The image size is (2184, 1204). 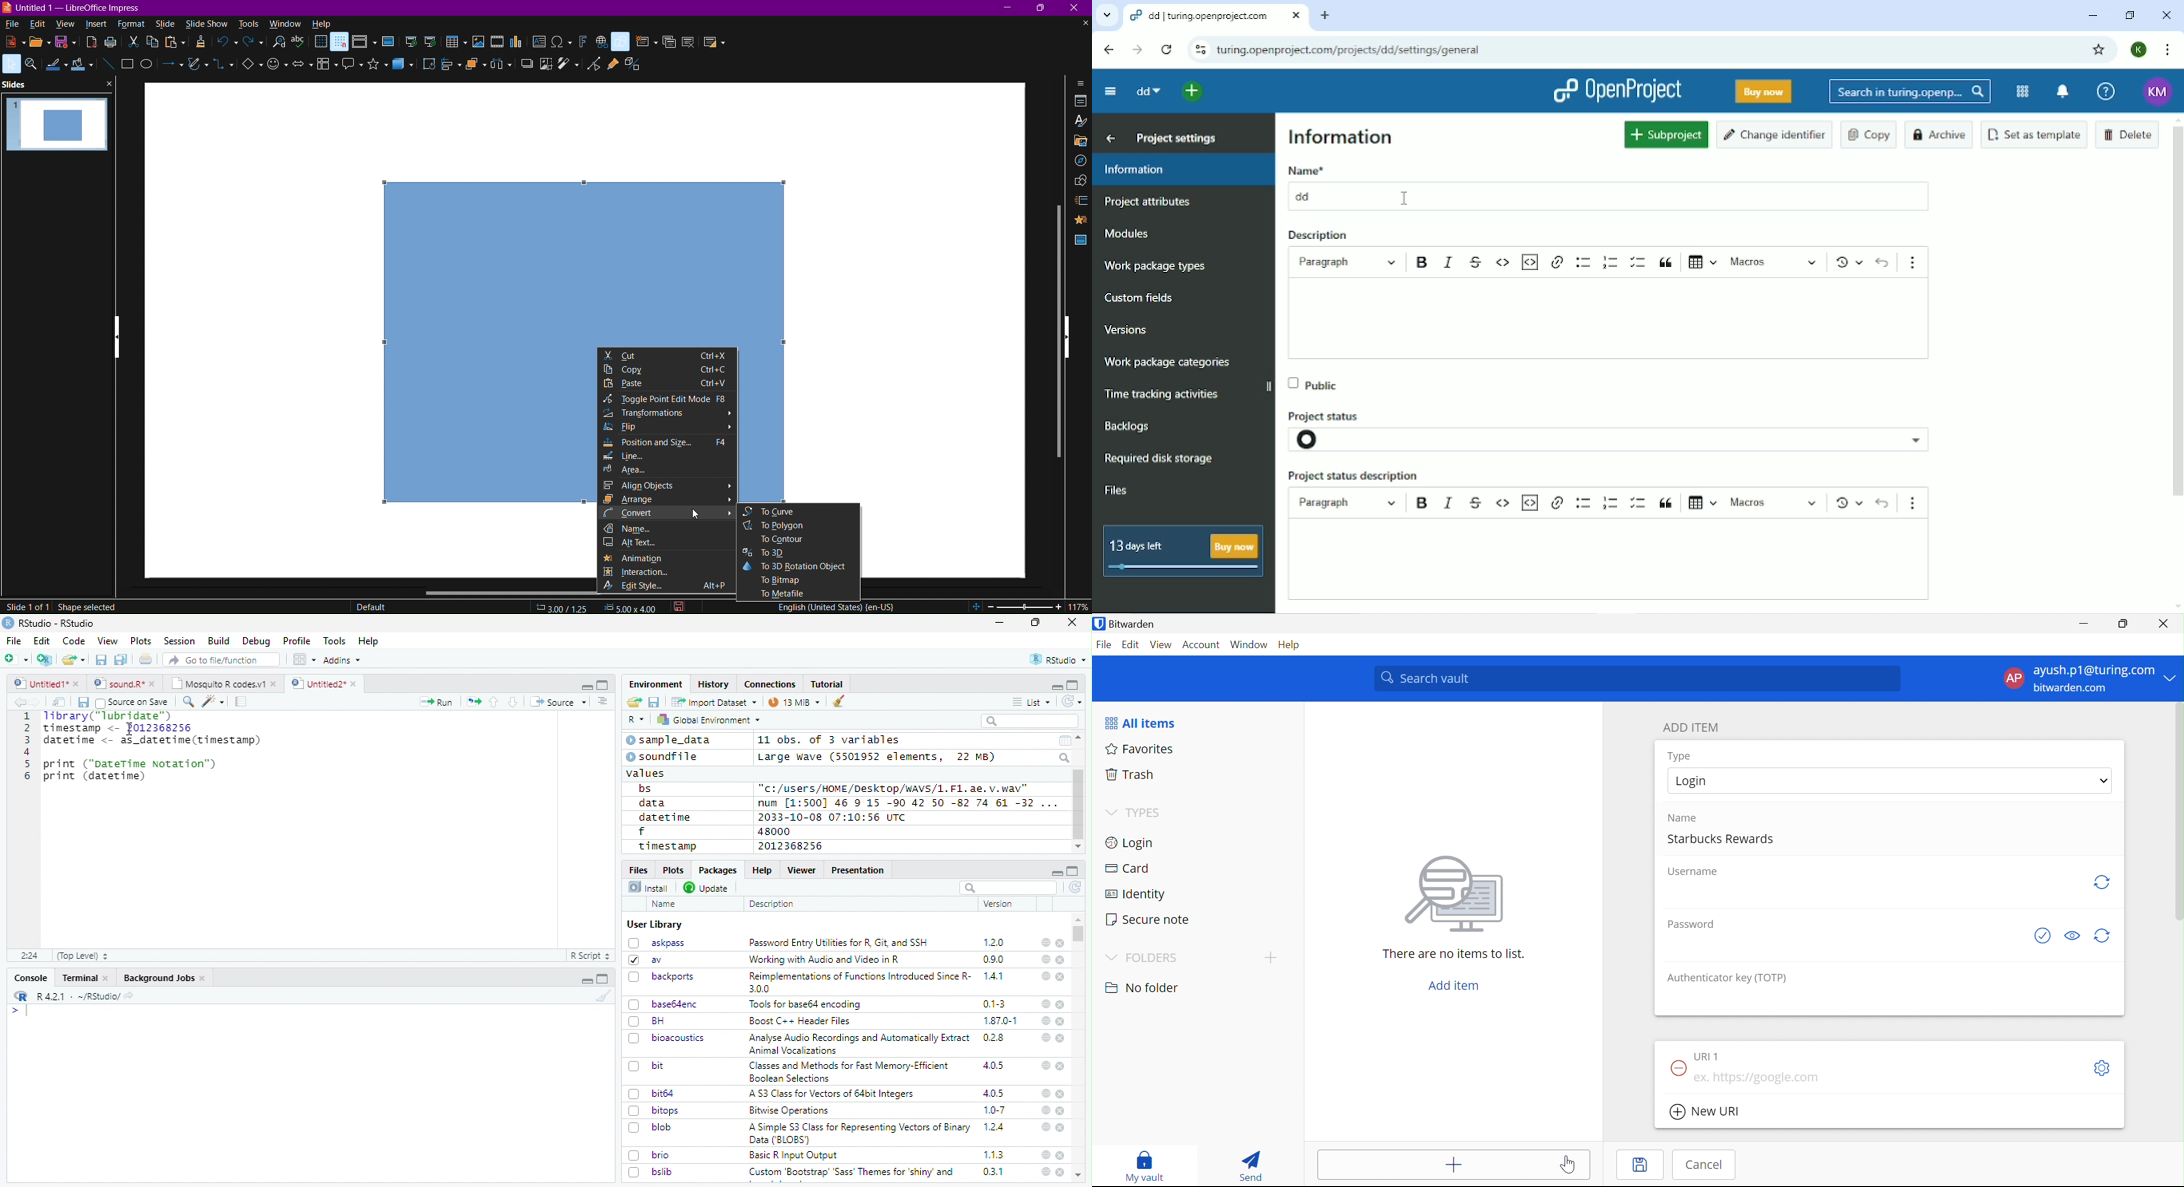 I want to click on Arrange, so click(x=667, y=500).